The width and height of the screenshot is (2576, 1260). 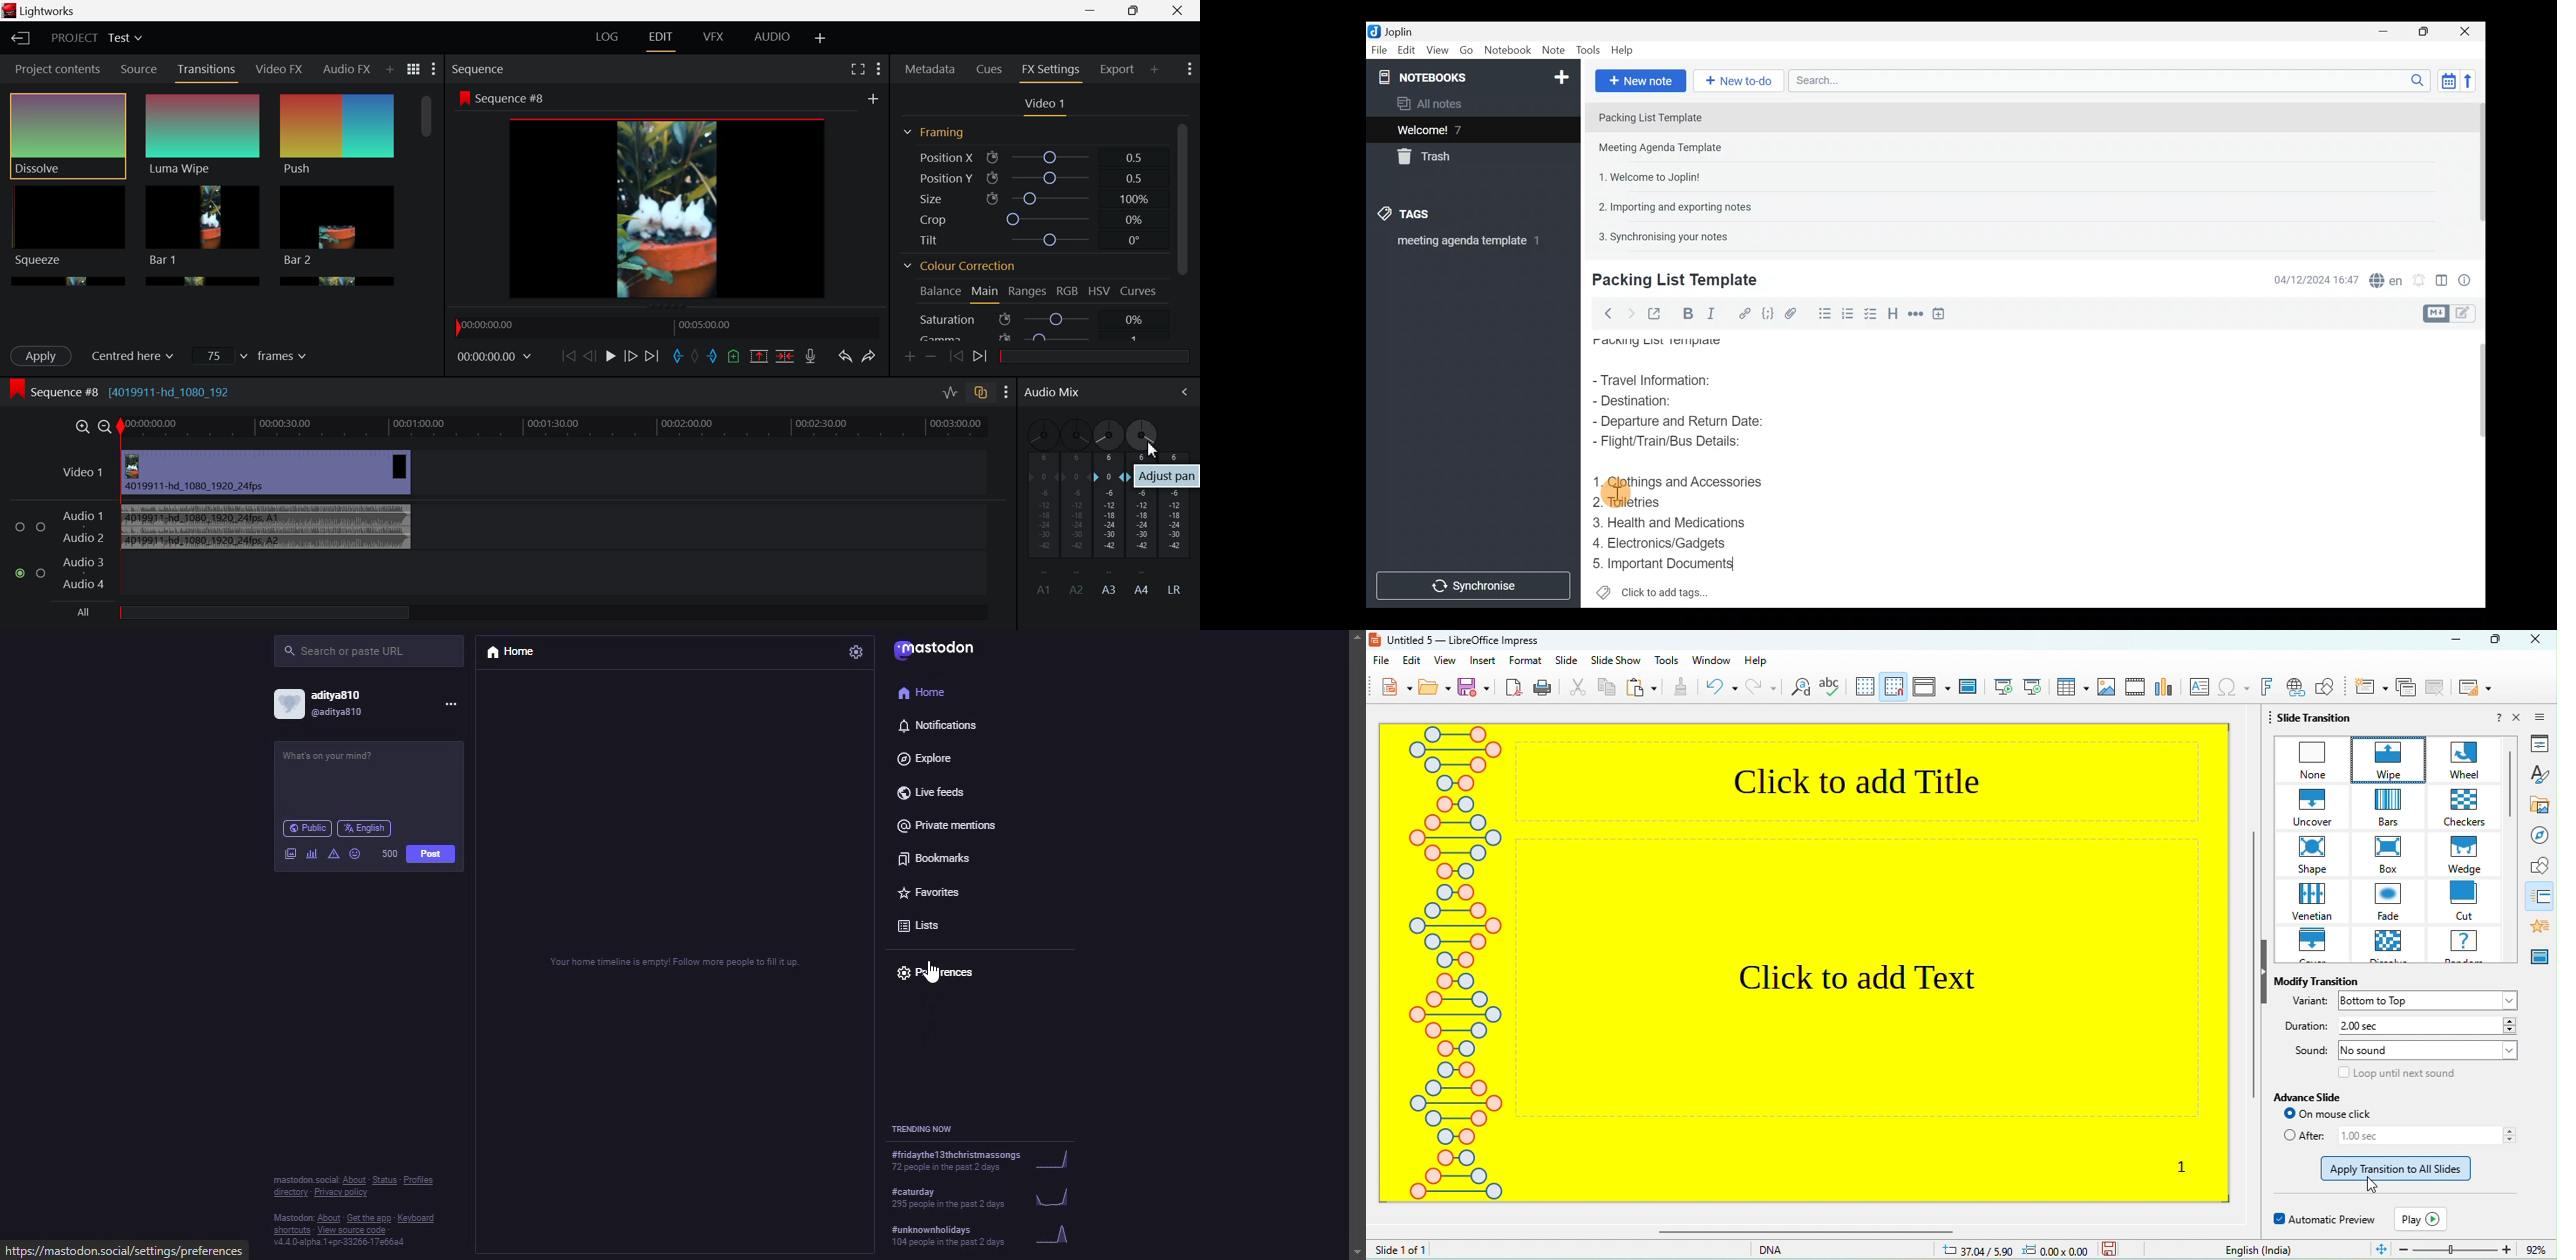 What do you see at coordinates (1118, 69) in the screenshot?
I see `Export` at bounding box center [1118, 69].